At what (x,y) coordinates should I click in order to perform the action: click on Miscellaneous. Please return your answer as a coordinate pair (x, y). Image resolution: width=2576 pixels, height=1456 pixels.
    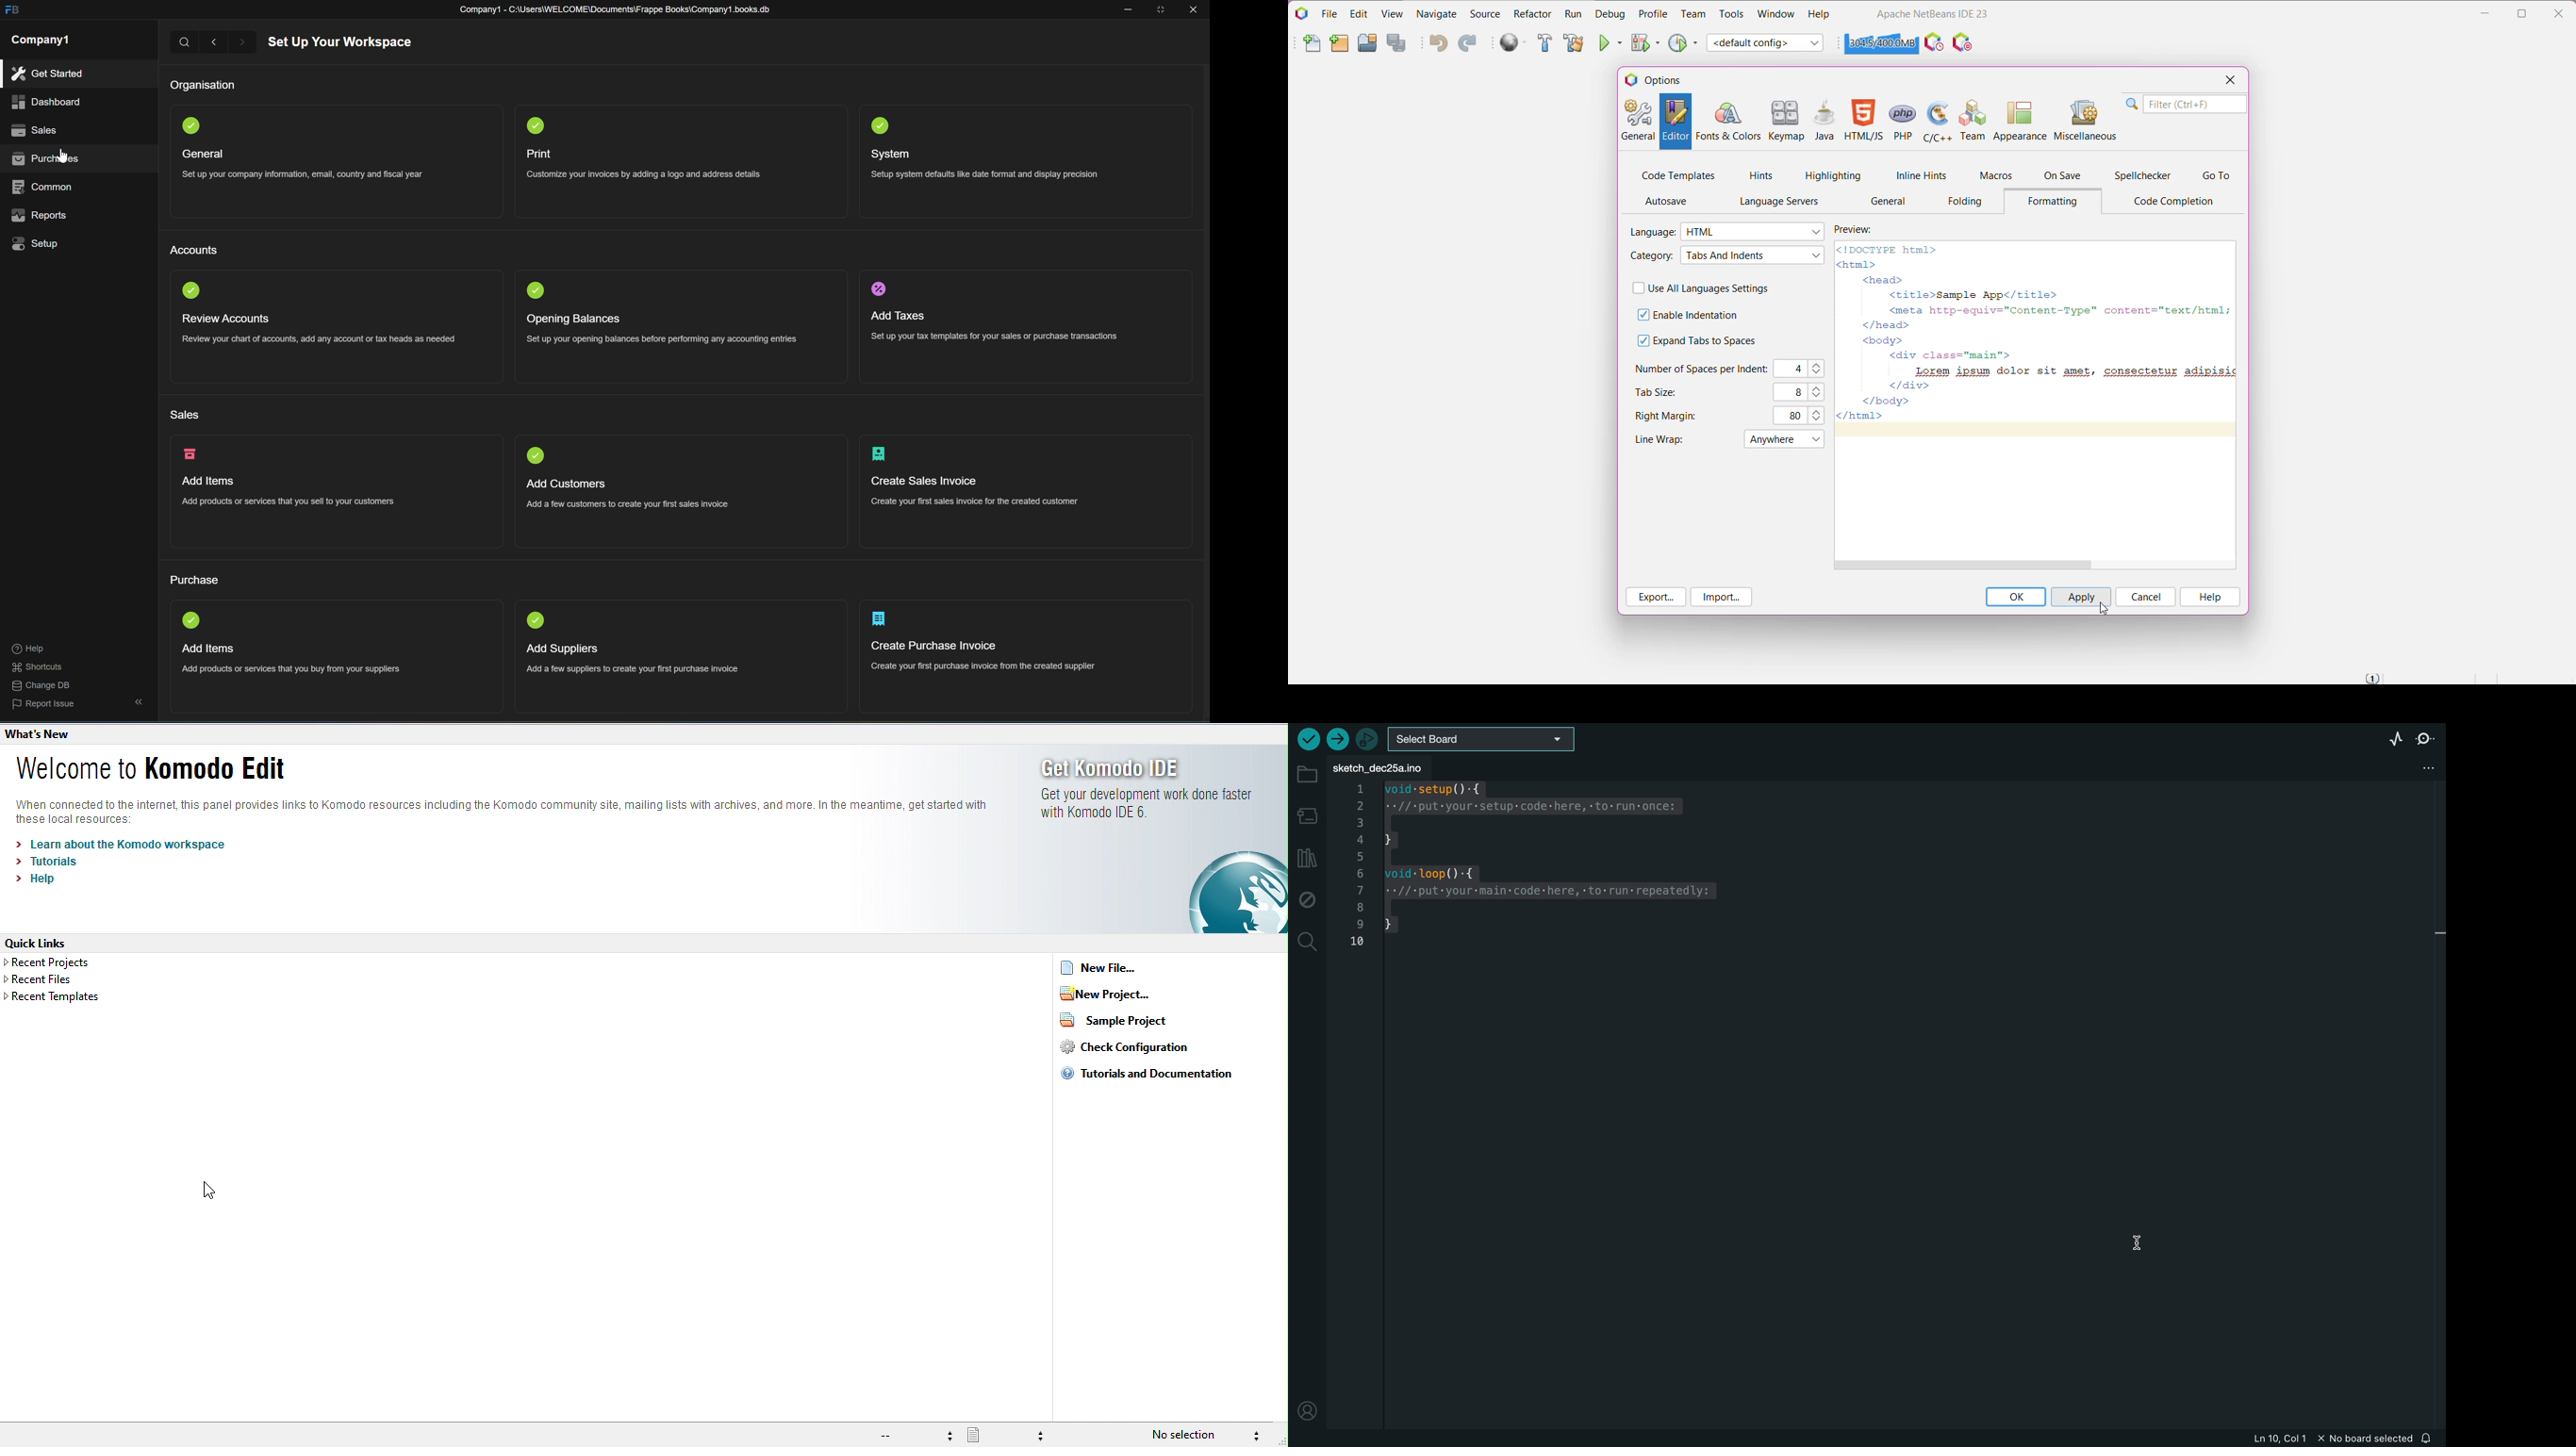
    Looking at the image, I should click on (2084, 119).